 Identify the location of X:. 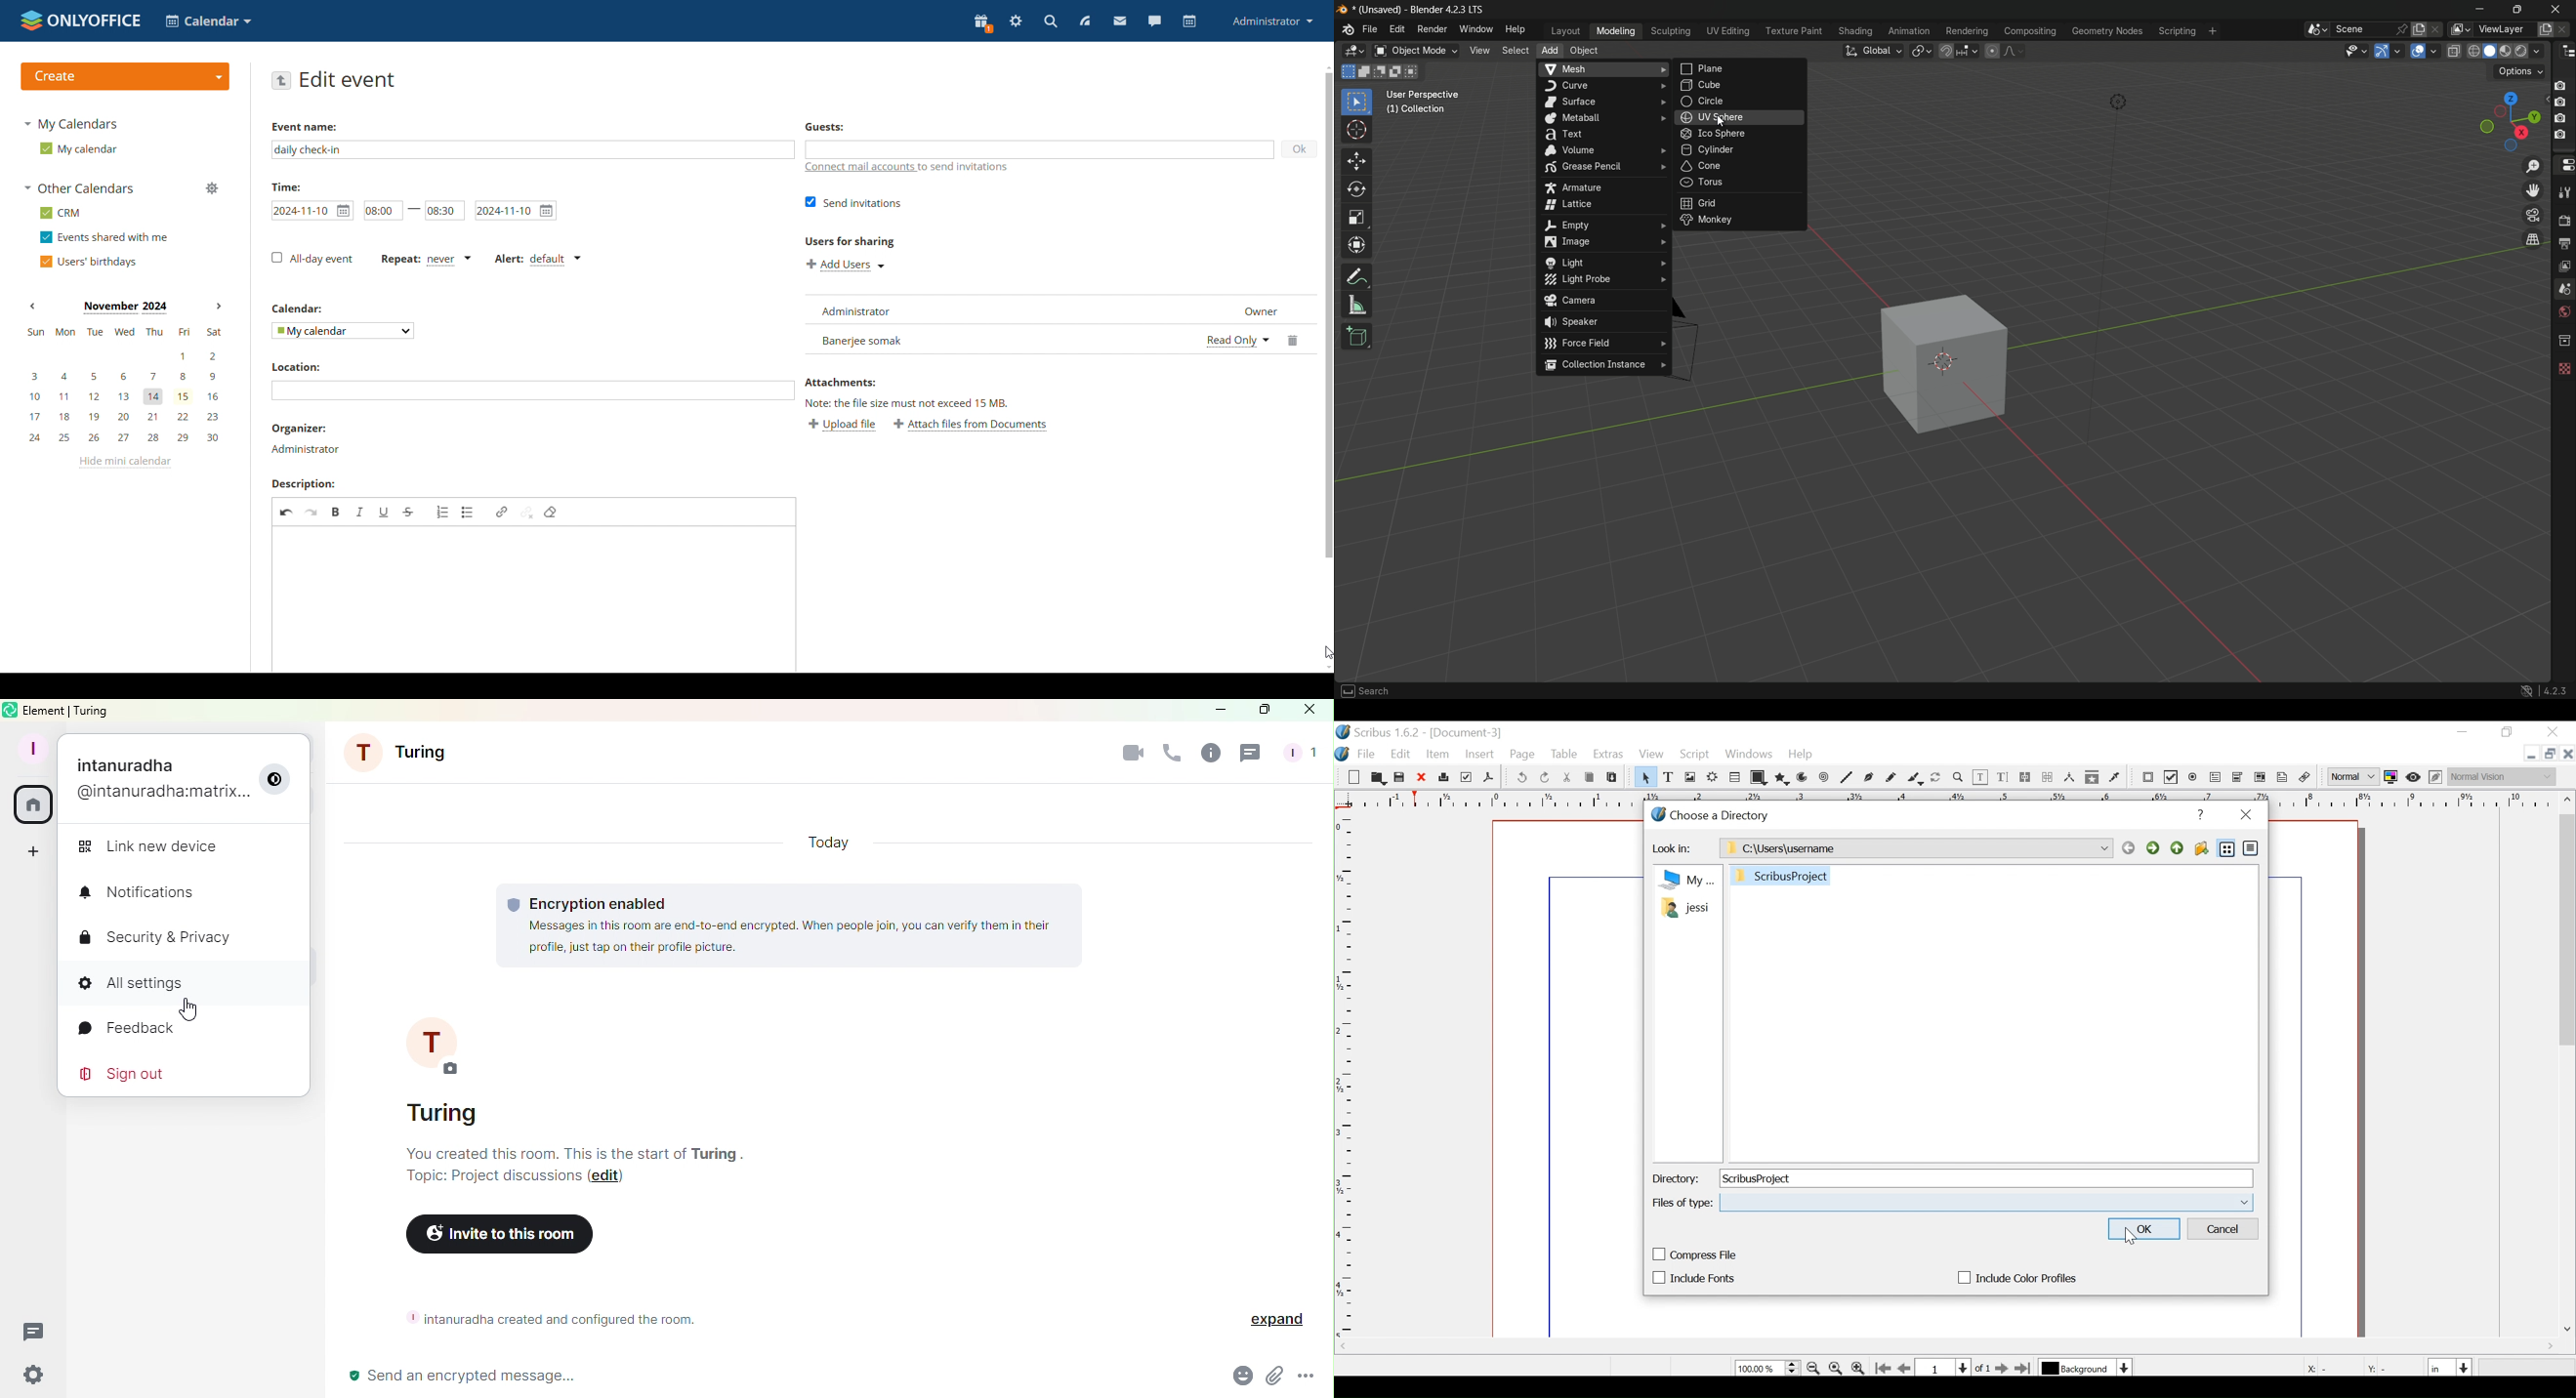
(2310, 1366).